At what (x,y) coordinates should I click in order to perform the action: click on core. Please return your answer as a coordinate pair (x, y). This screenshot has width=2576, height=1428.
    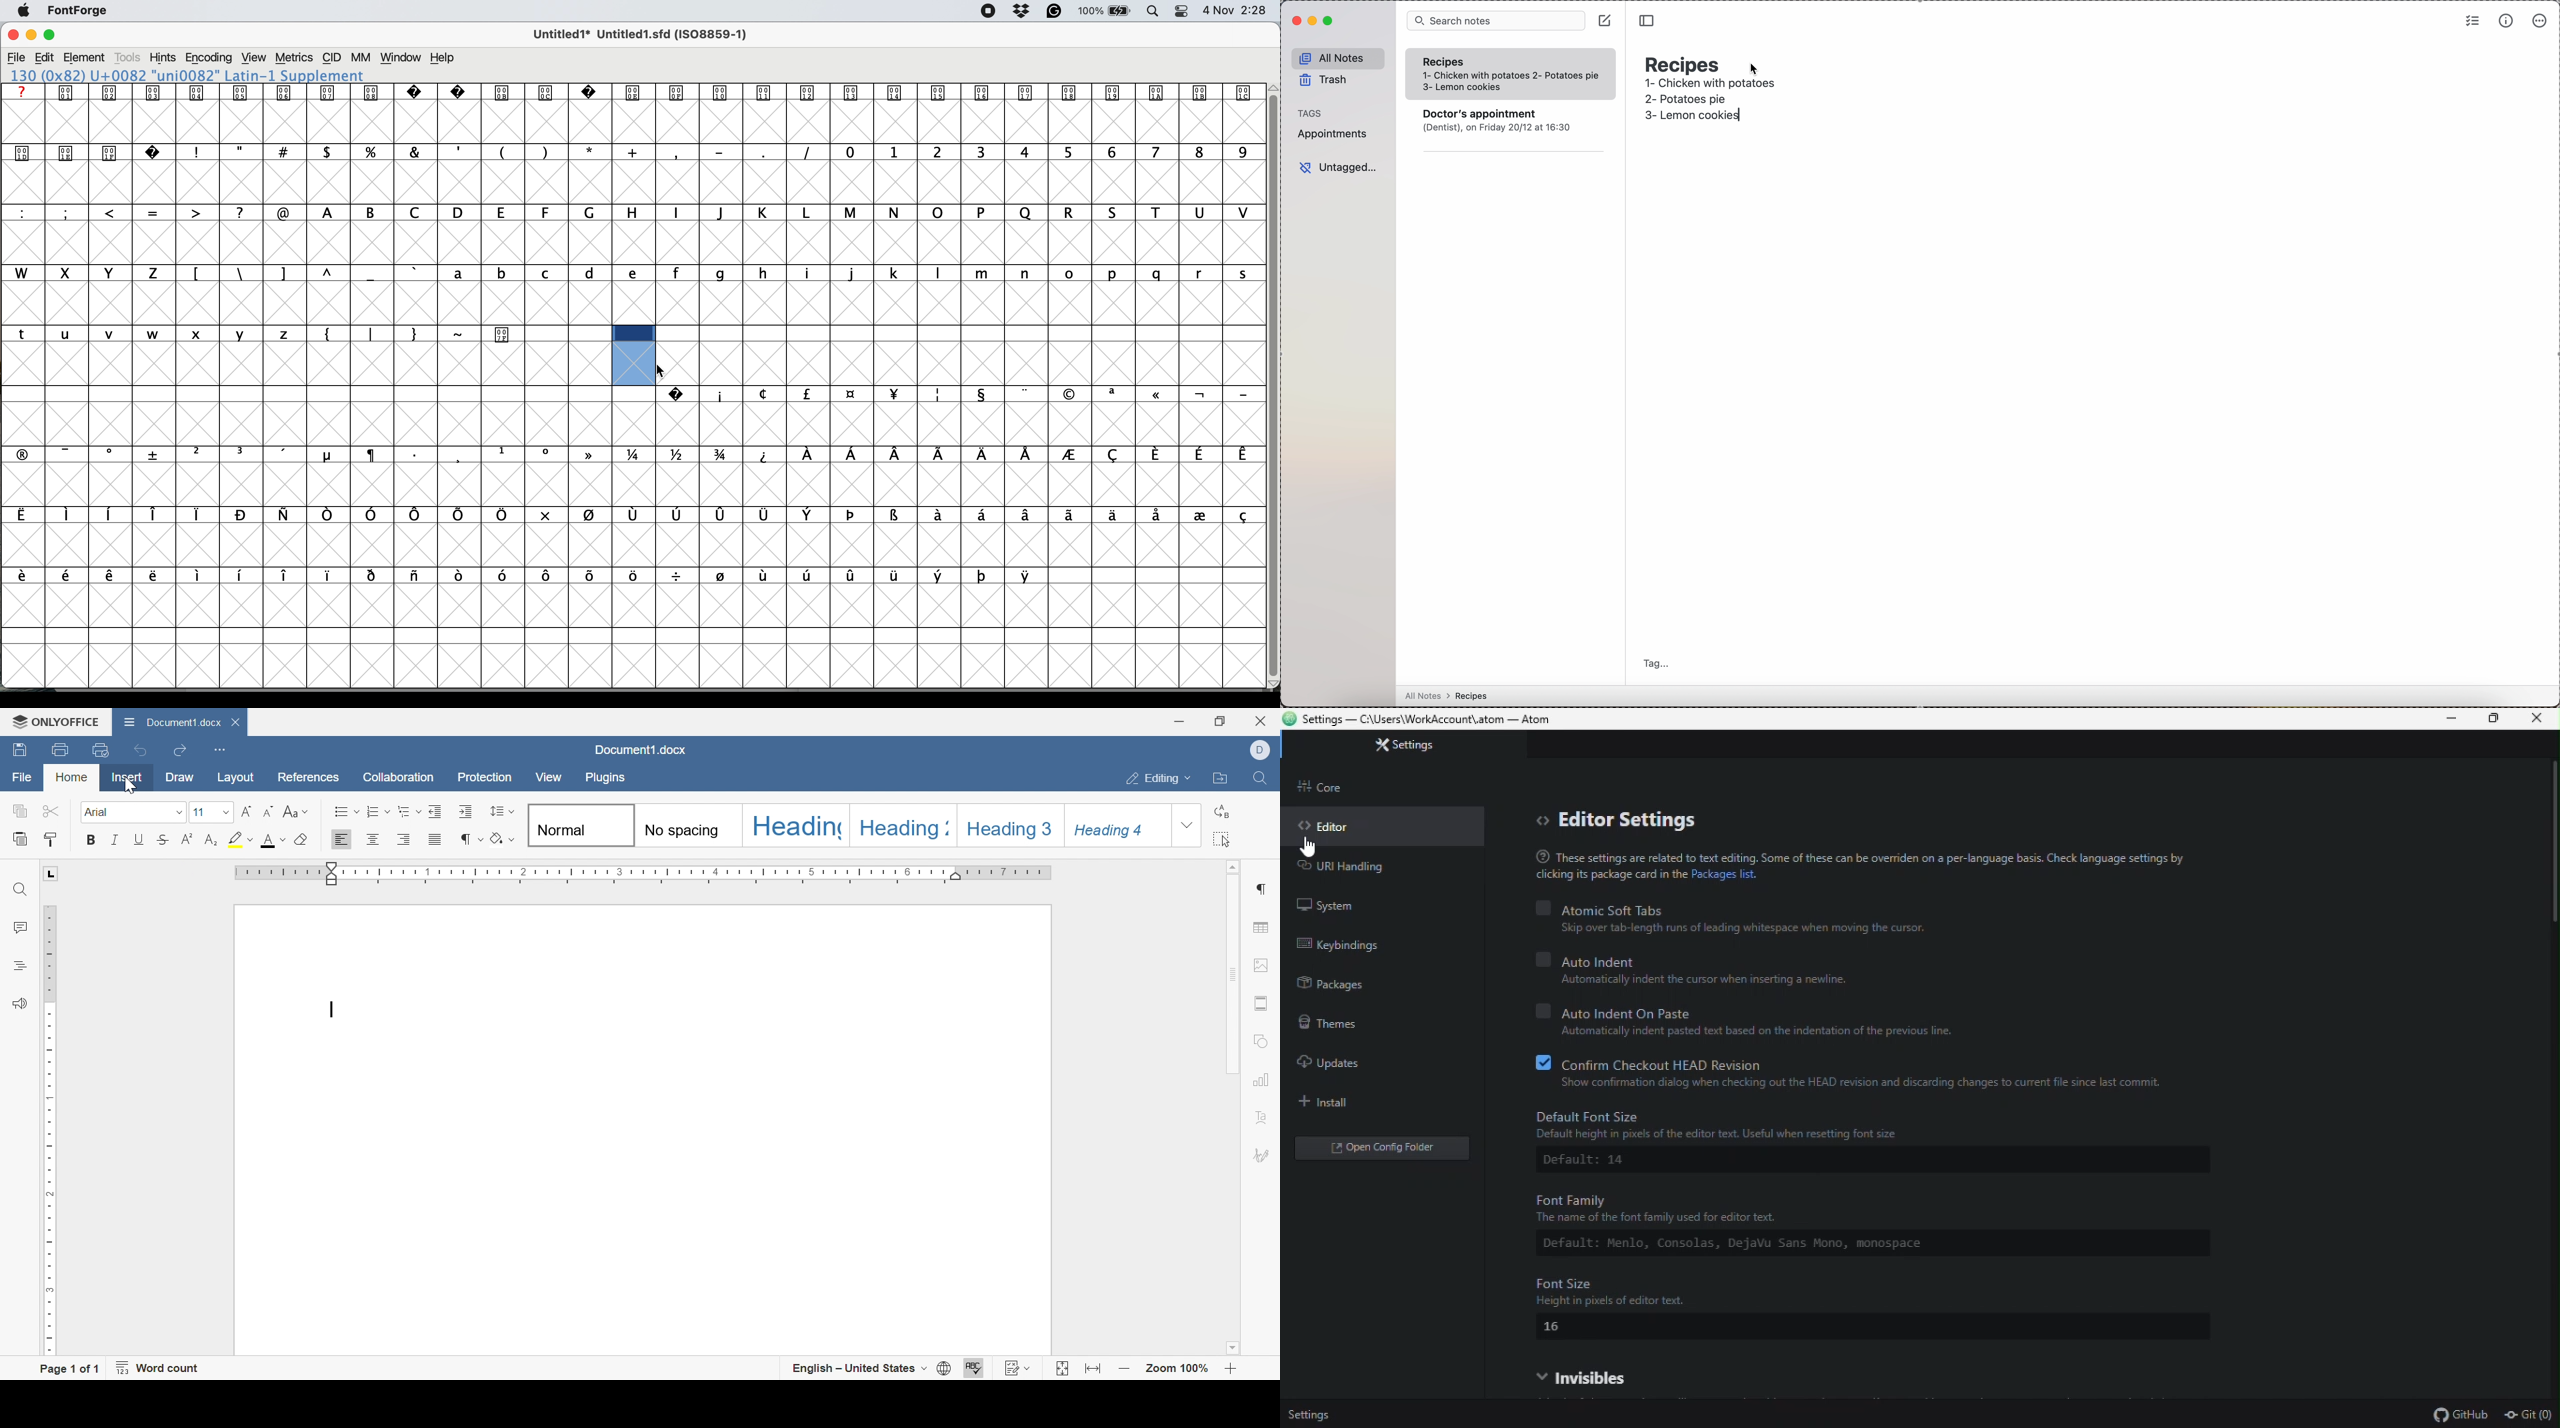
    Looking at the image, I should click on (1331, 792).